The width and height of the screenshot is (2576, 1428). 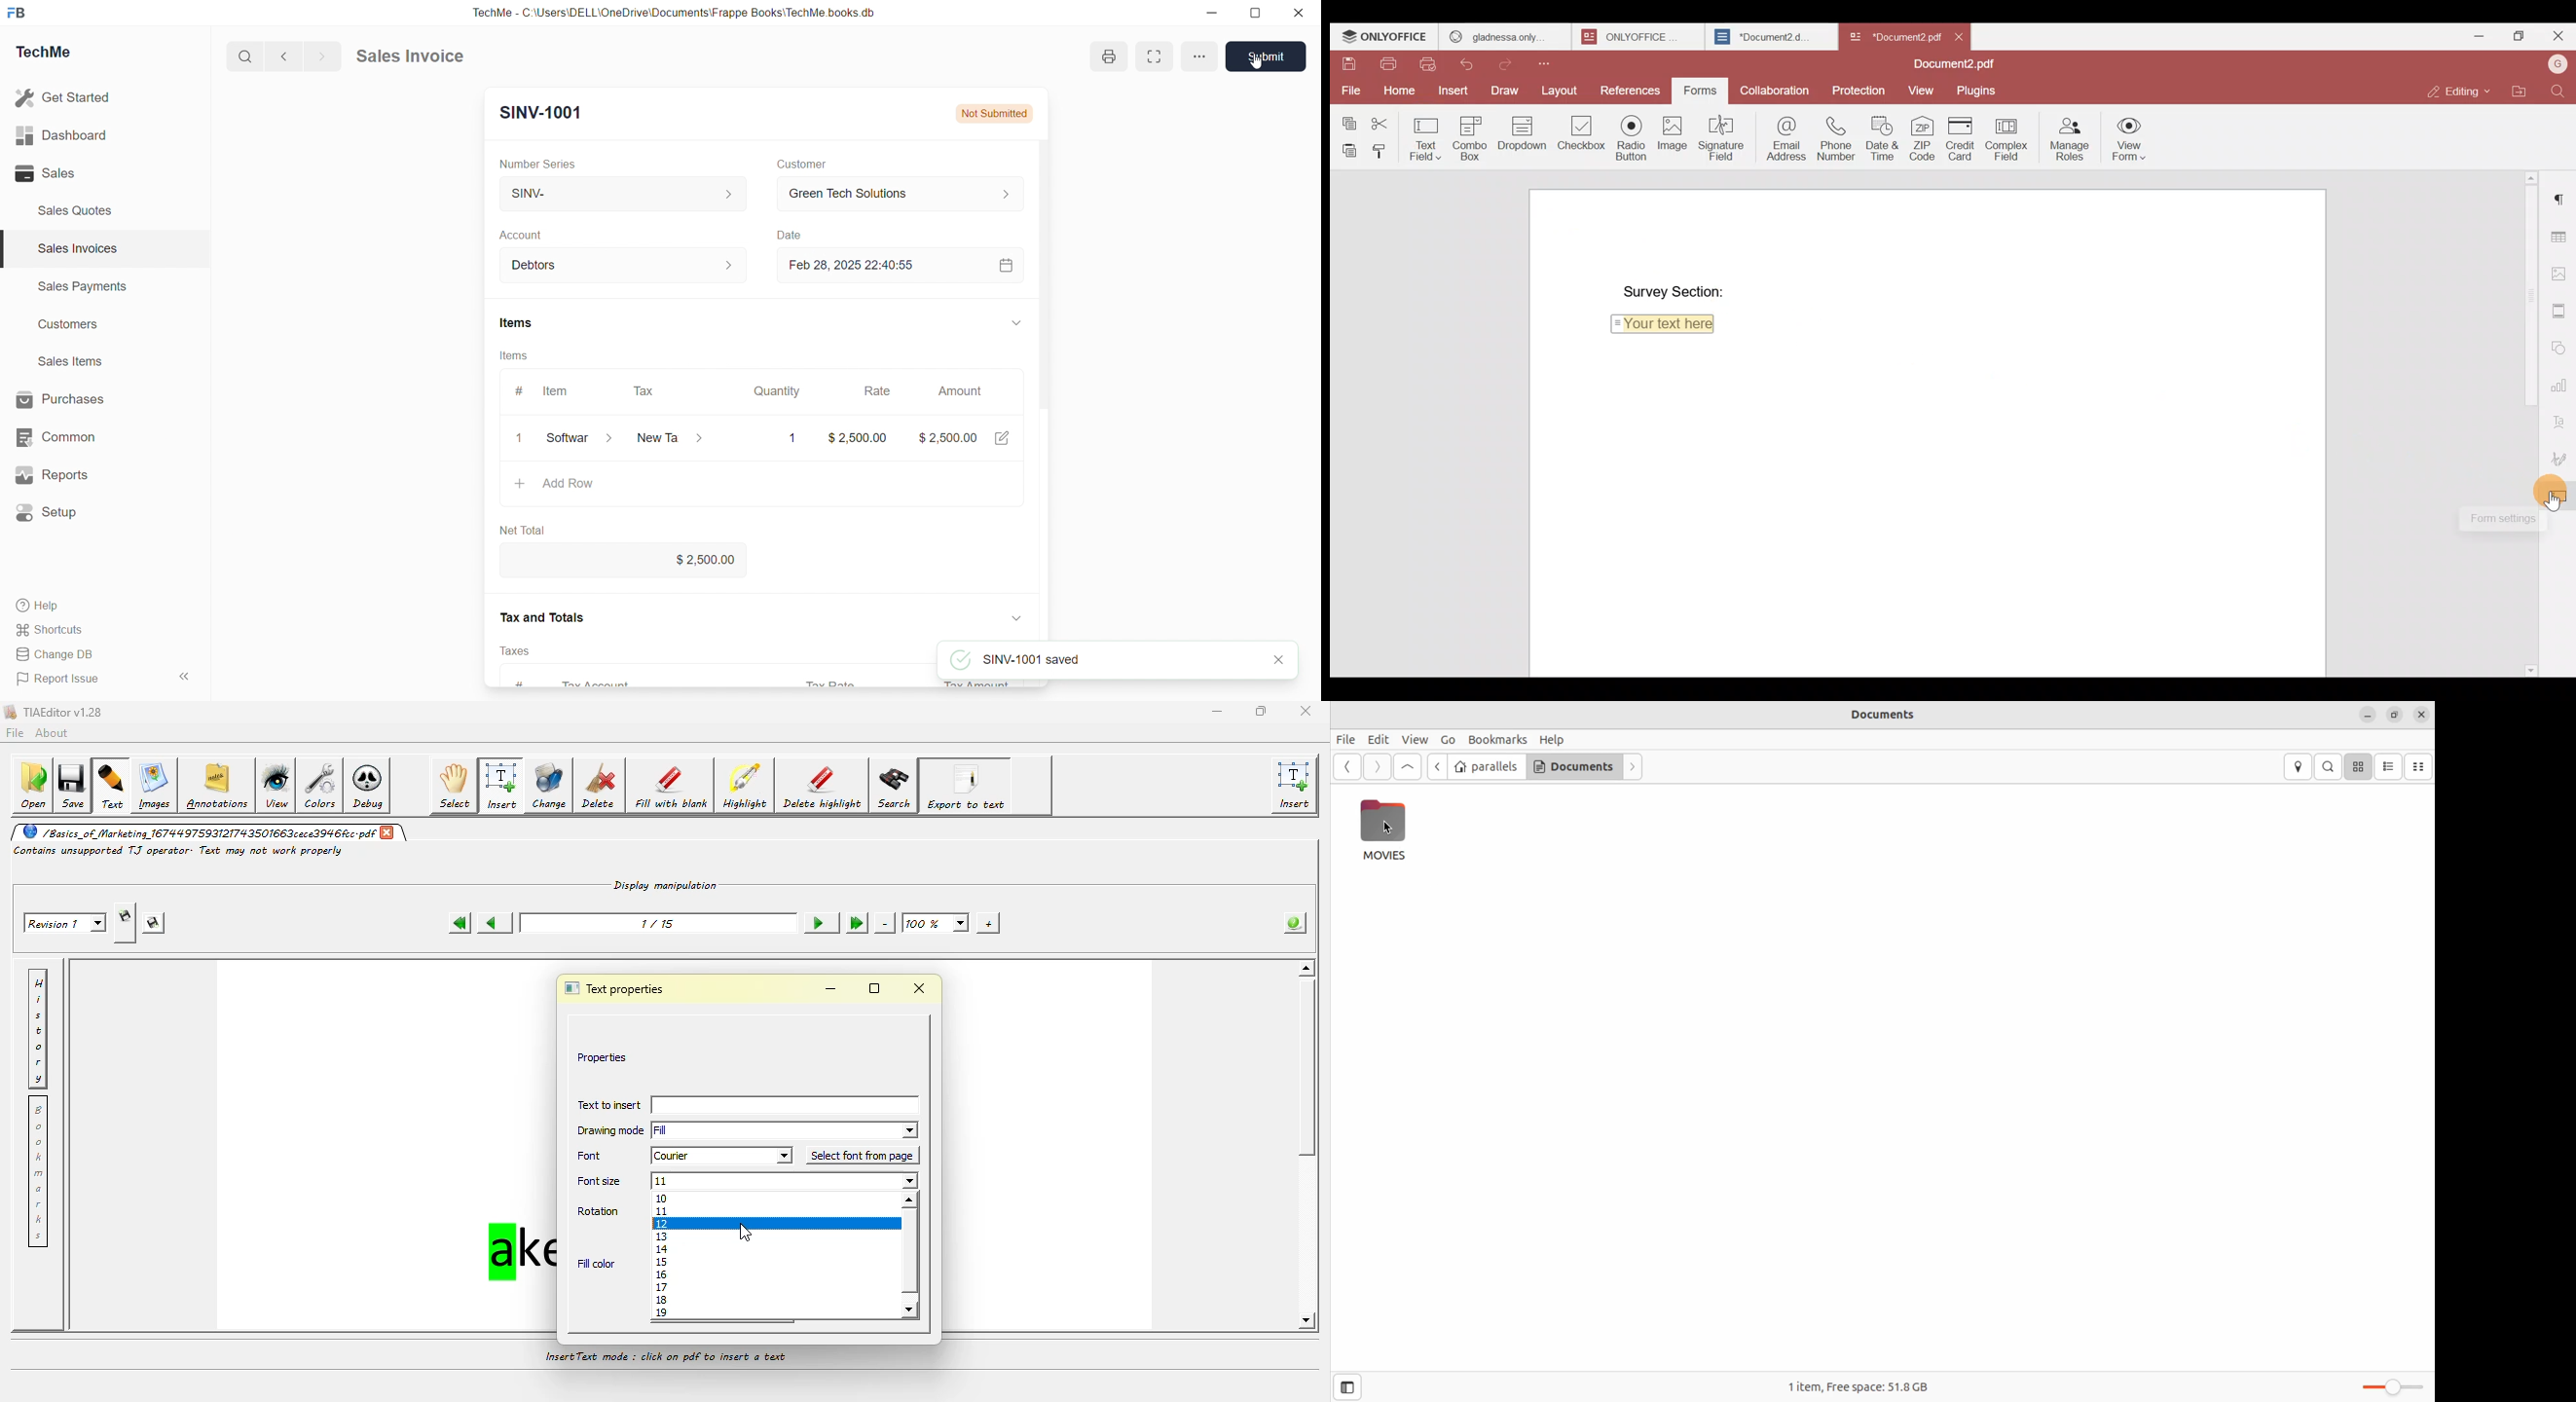 I want to click on Submit, so click(x=1267, y=56).